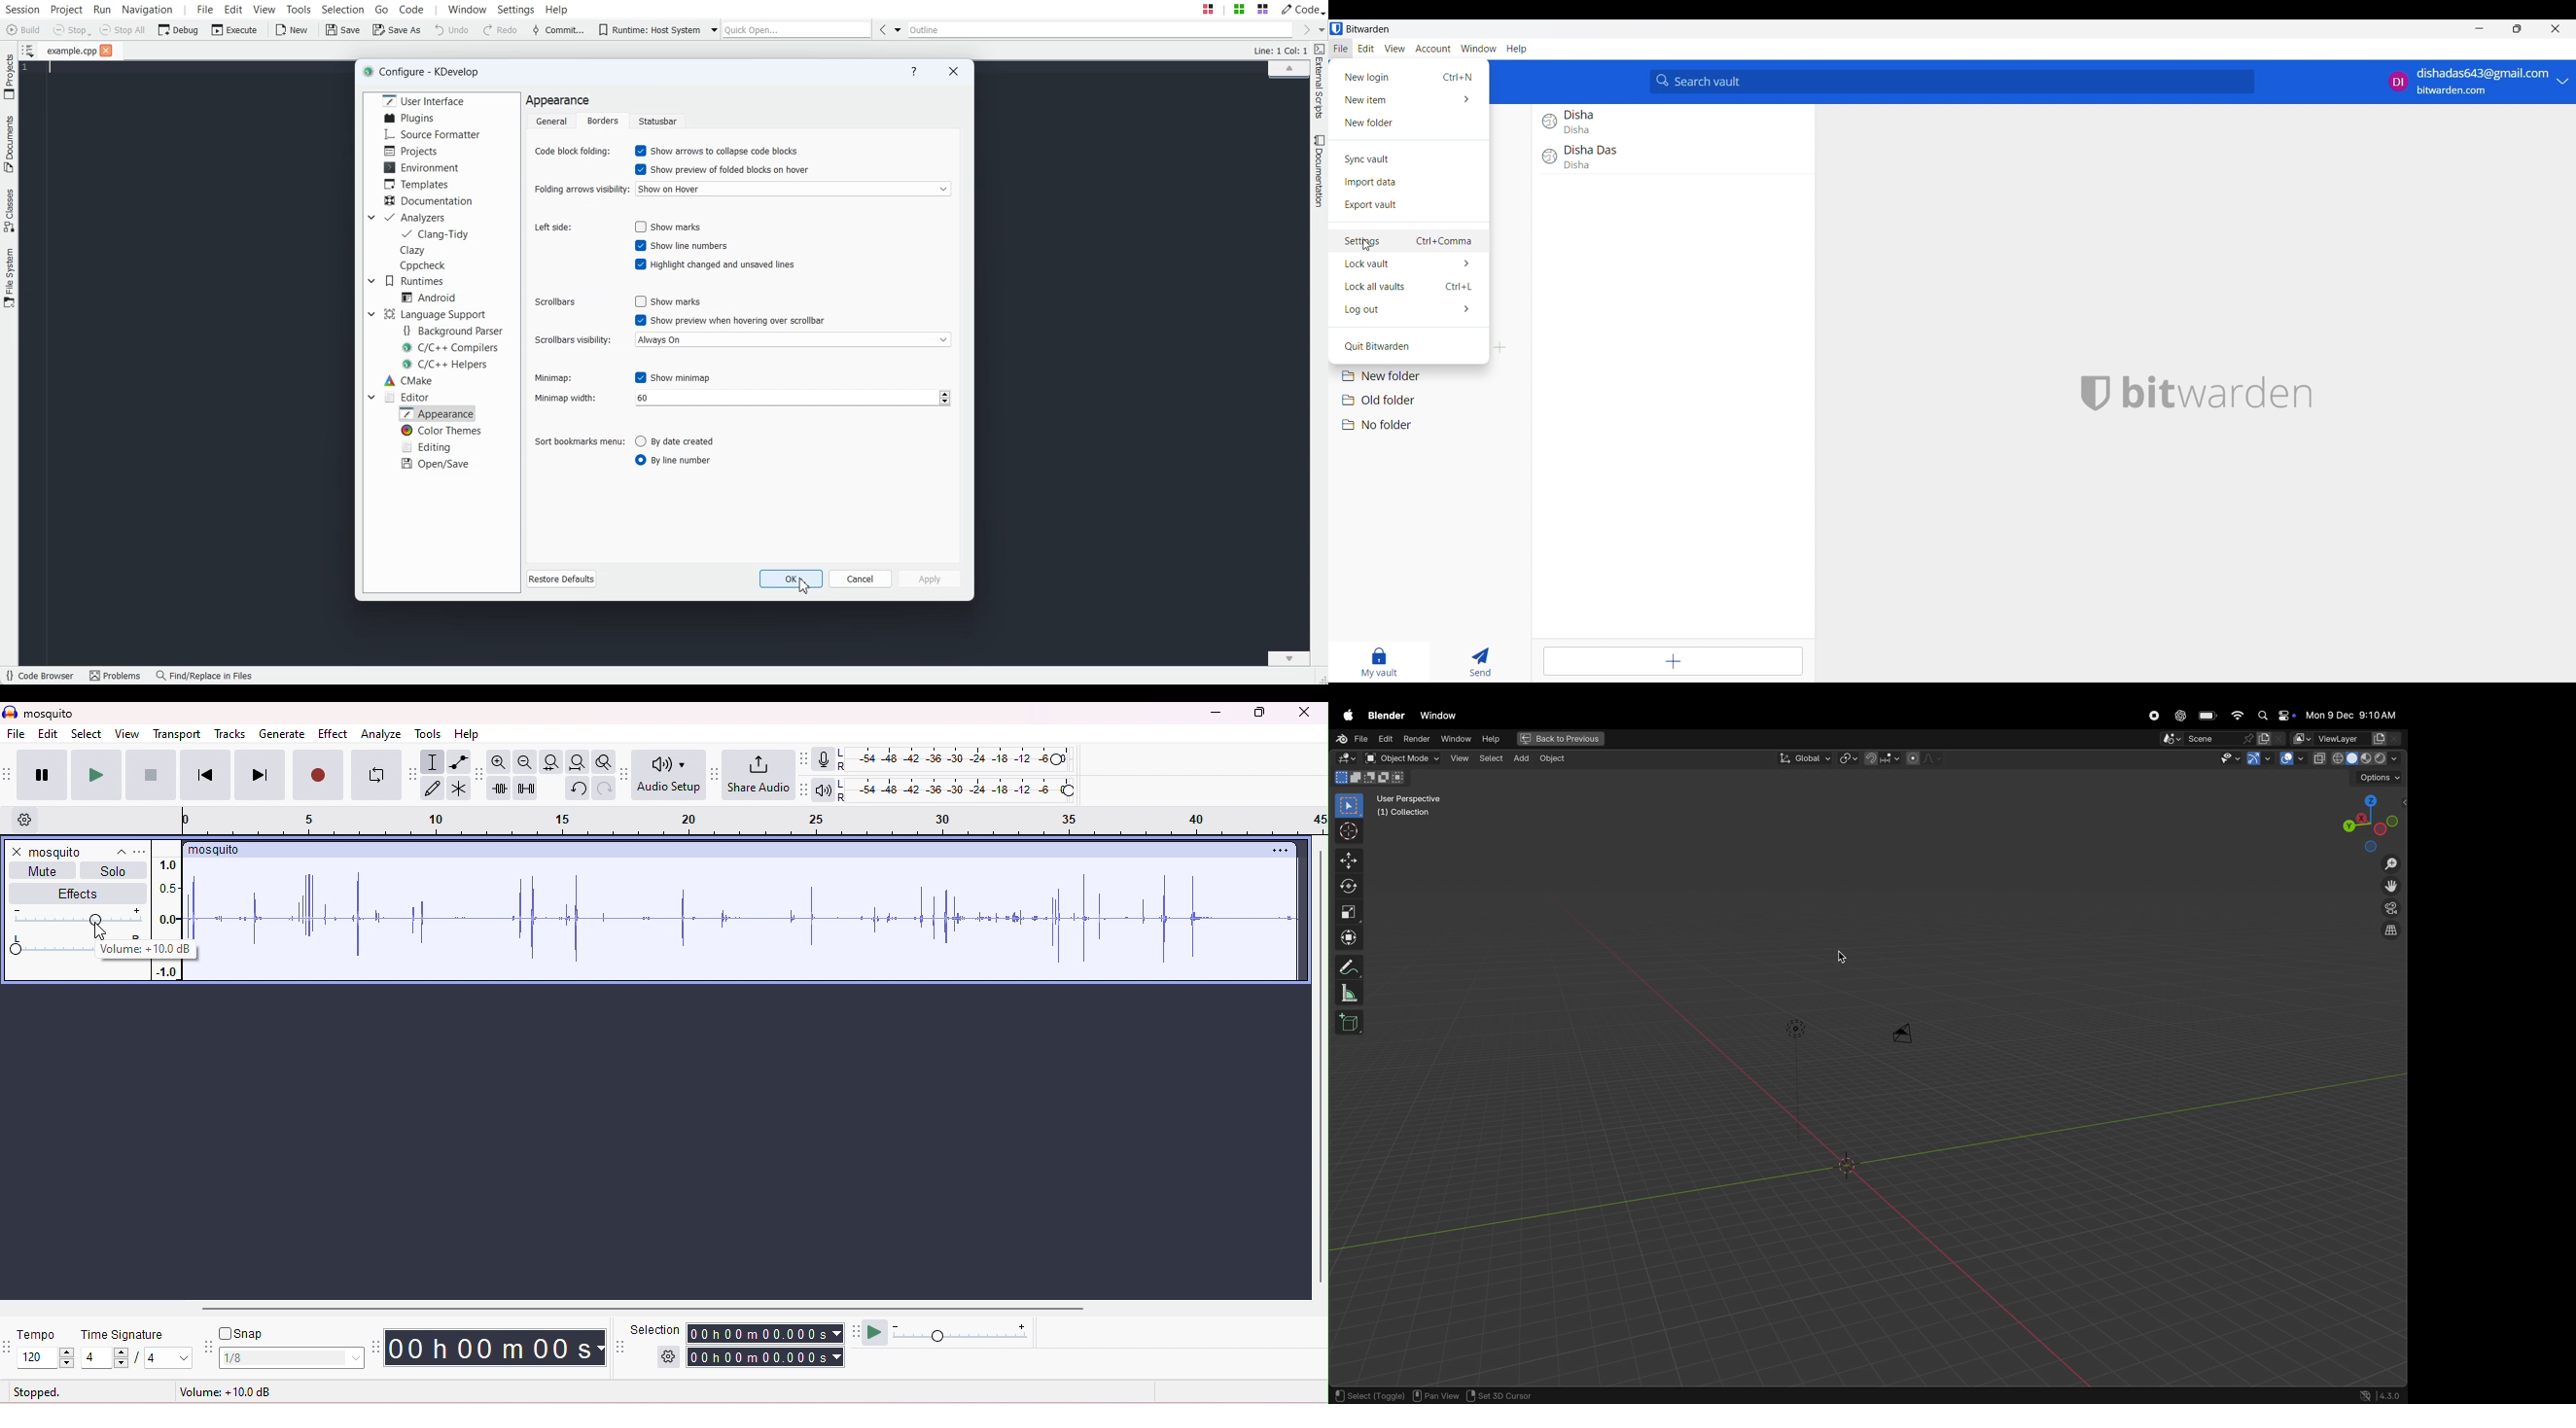 Image resolution: width=2576 pixels, height=1428 pixels. I want to click on Cursor, so click(802, 586).